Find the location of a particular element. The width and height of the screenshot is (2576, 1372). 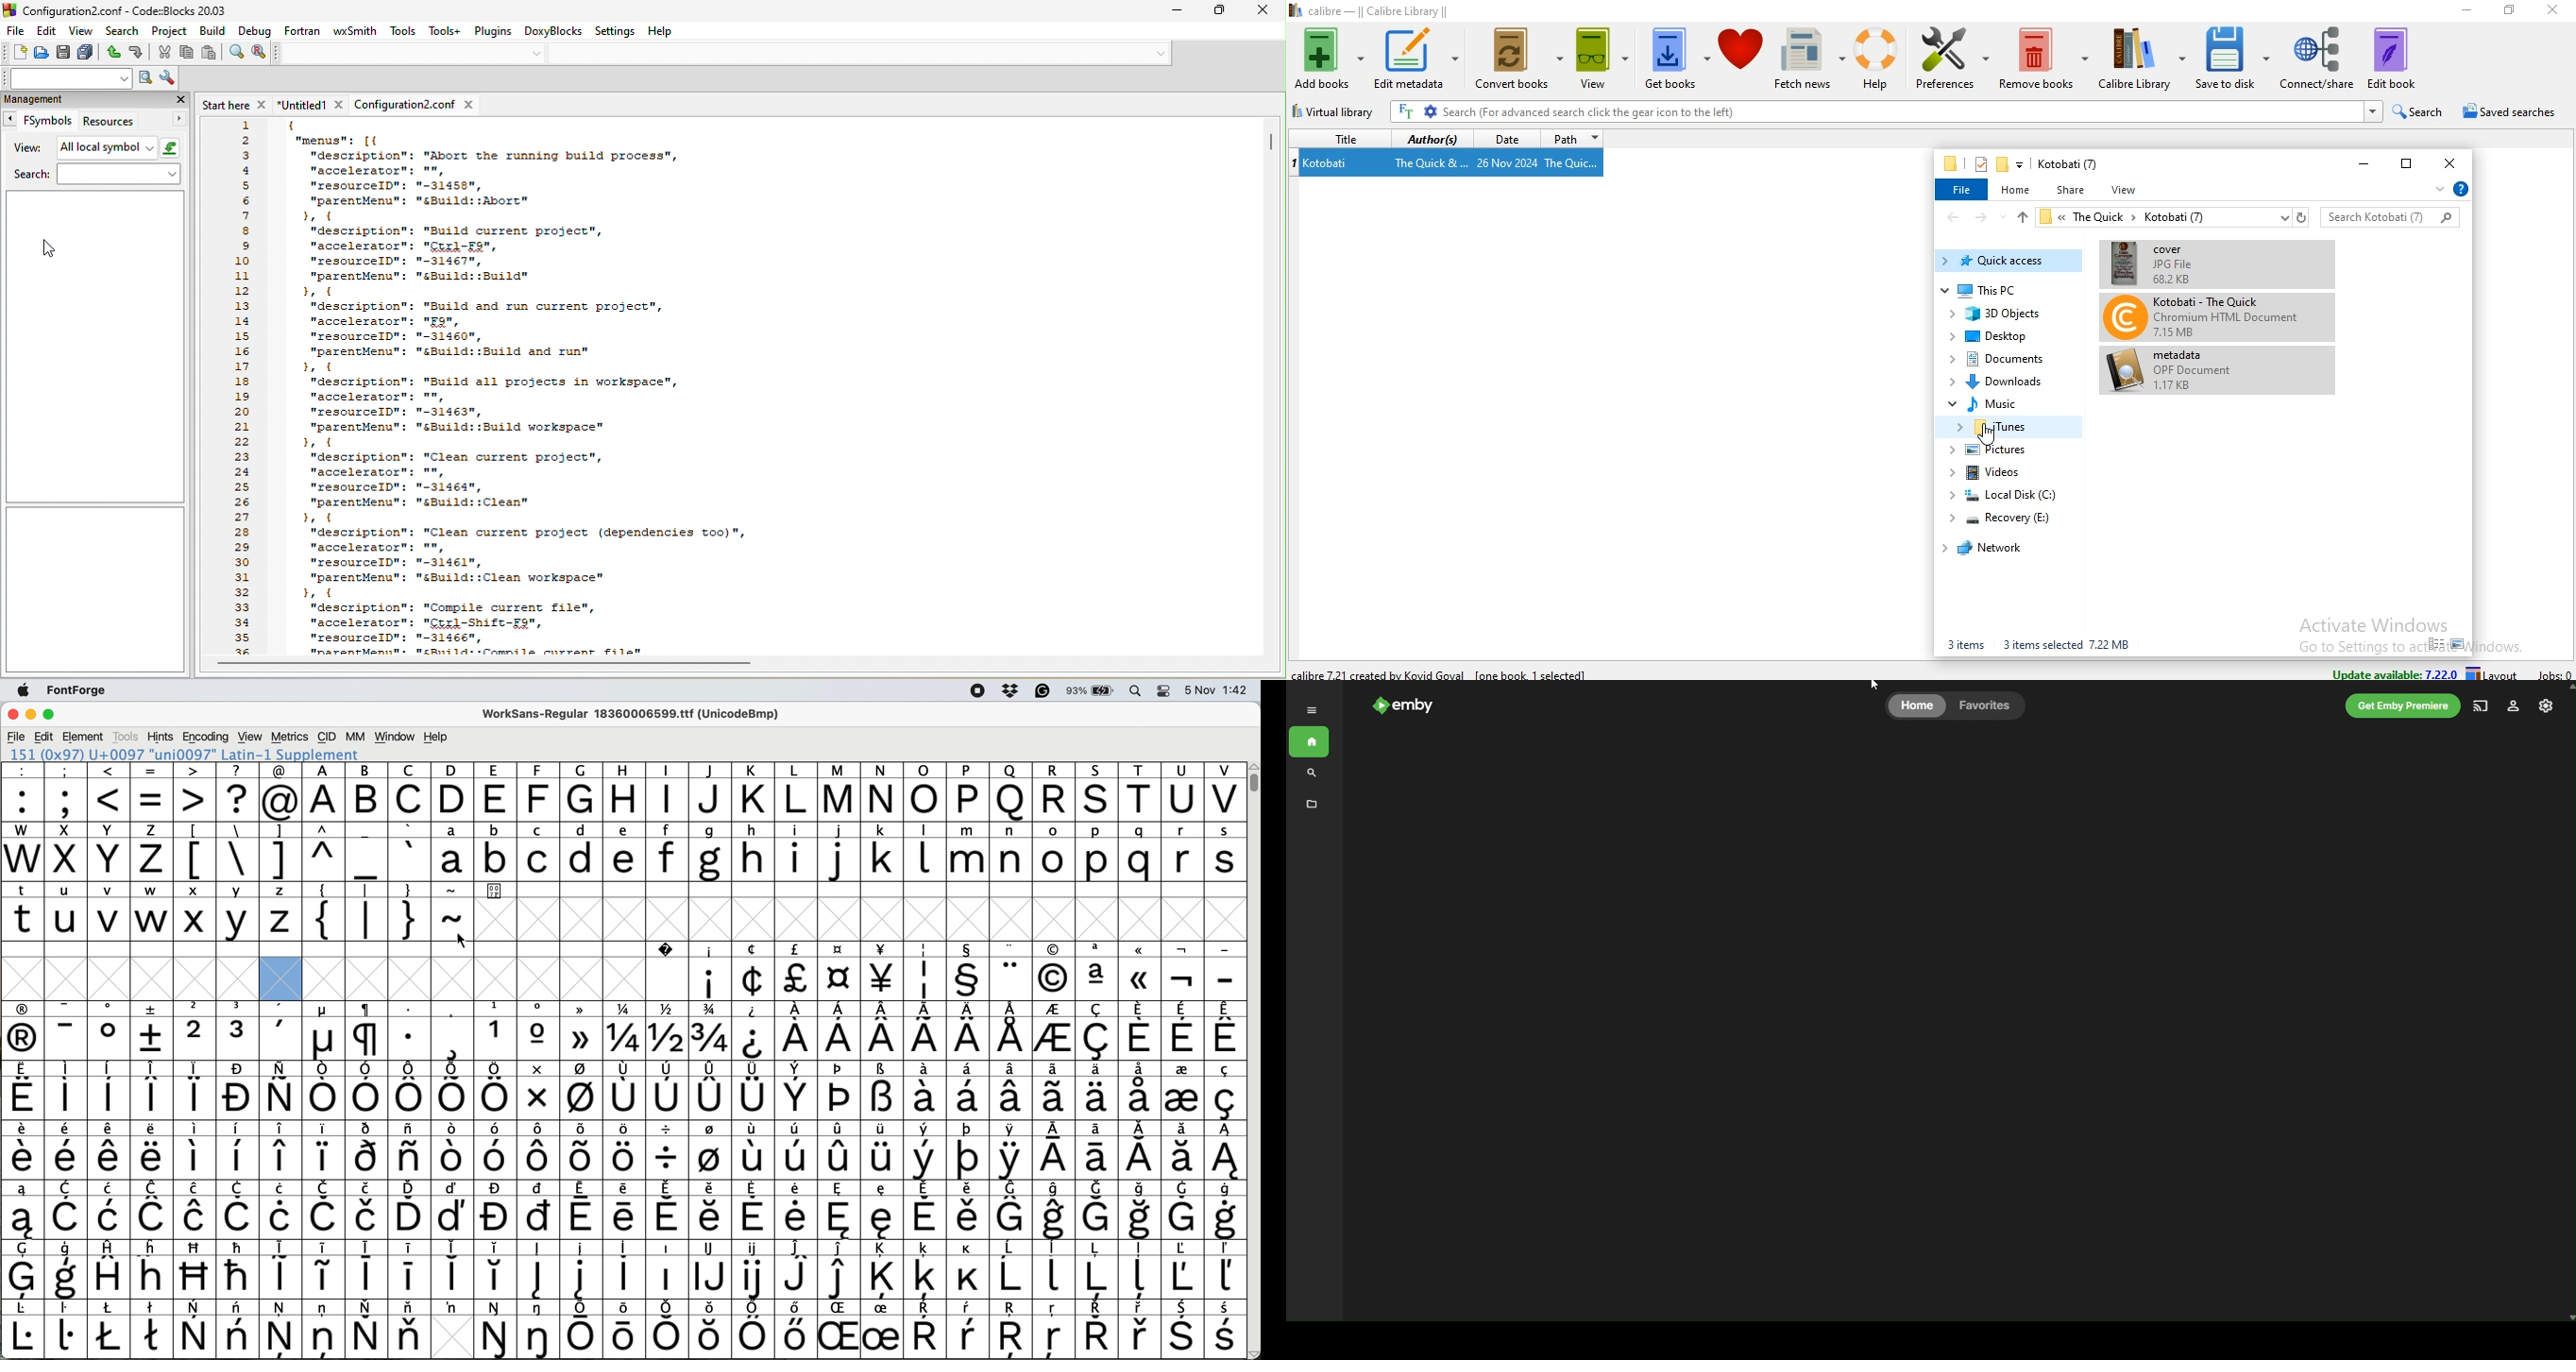

symbol is located at coordinates (497, 1329).